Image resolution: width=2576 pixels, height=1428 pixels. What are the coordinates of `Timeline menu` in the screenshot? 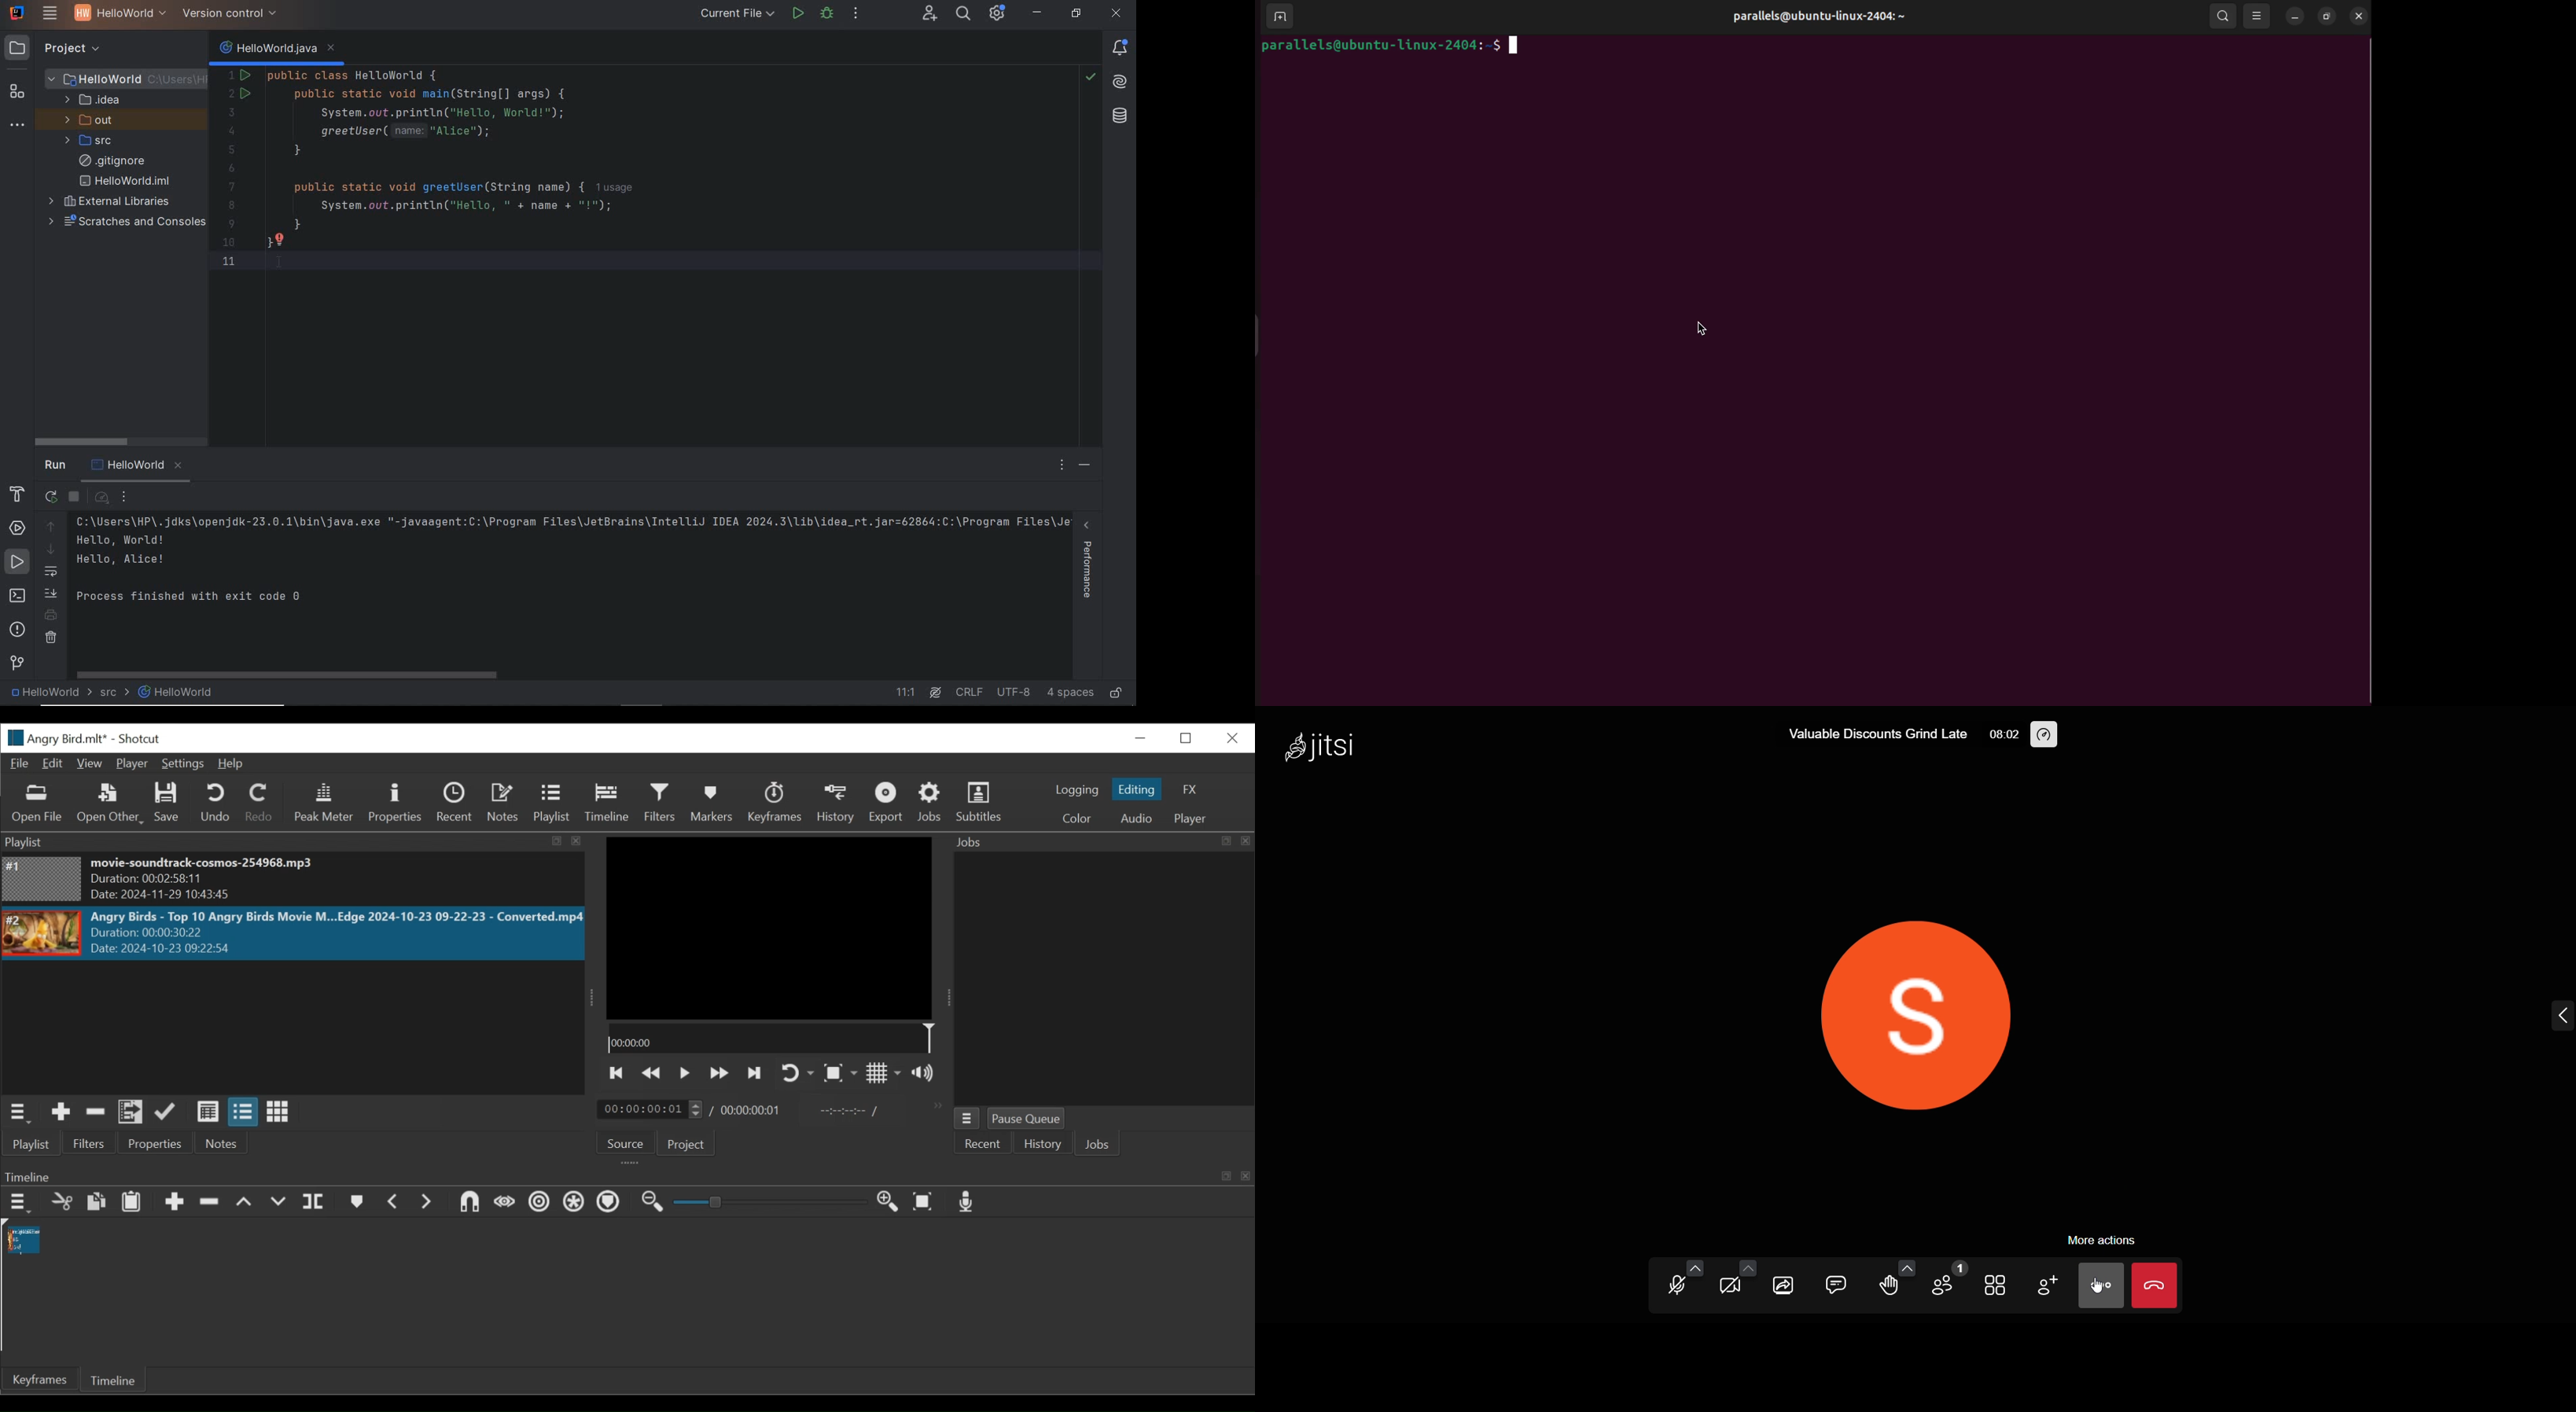 It's located at (19, 1203).